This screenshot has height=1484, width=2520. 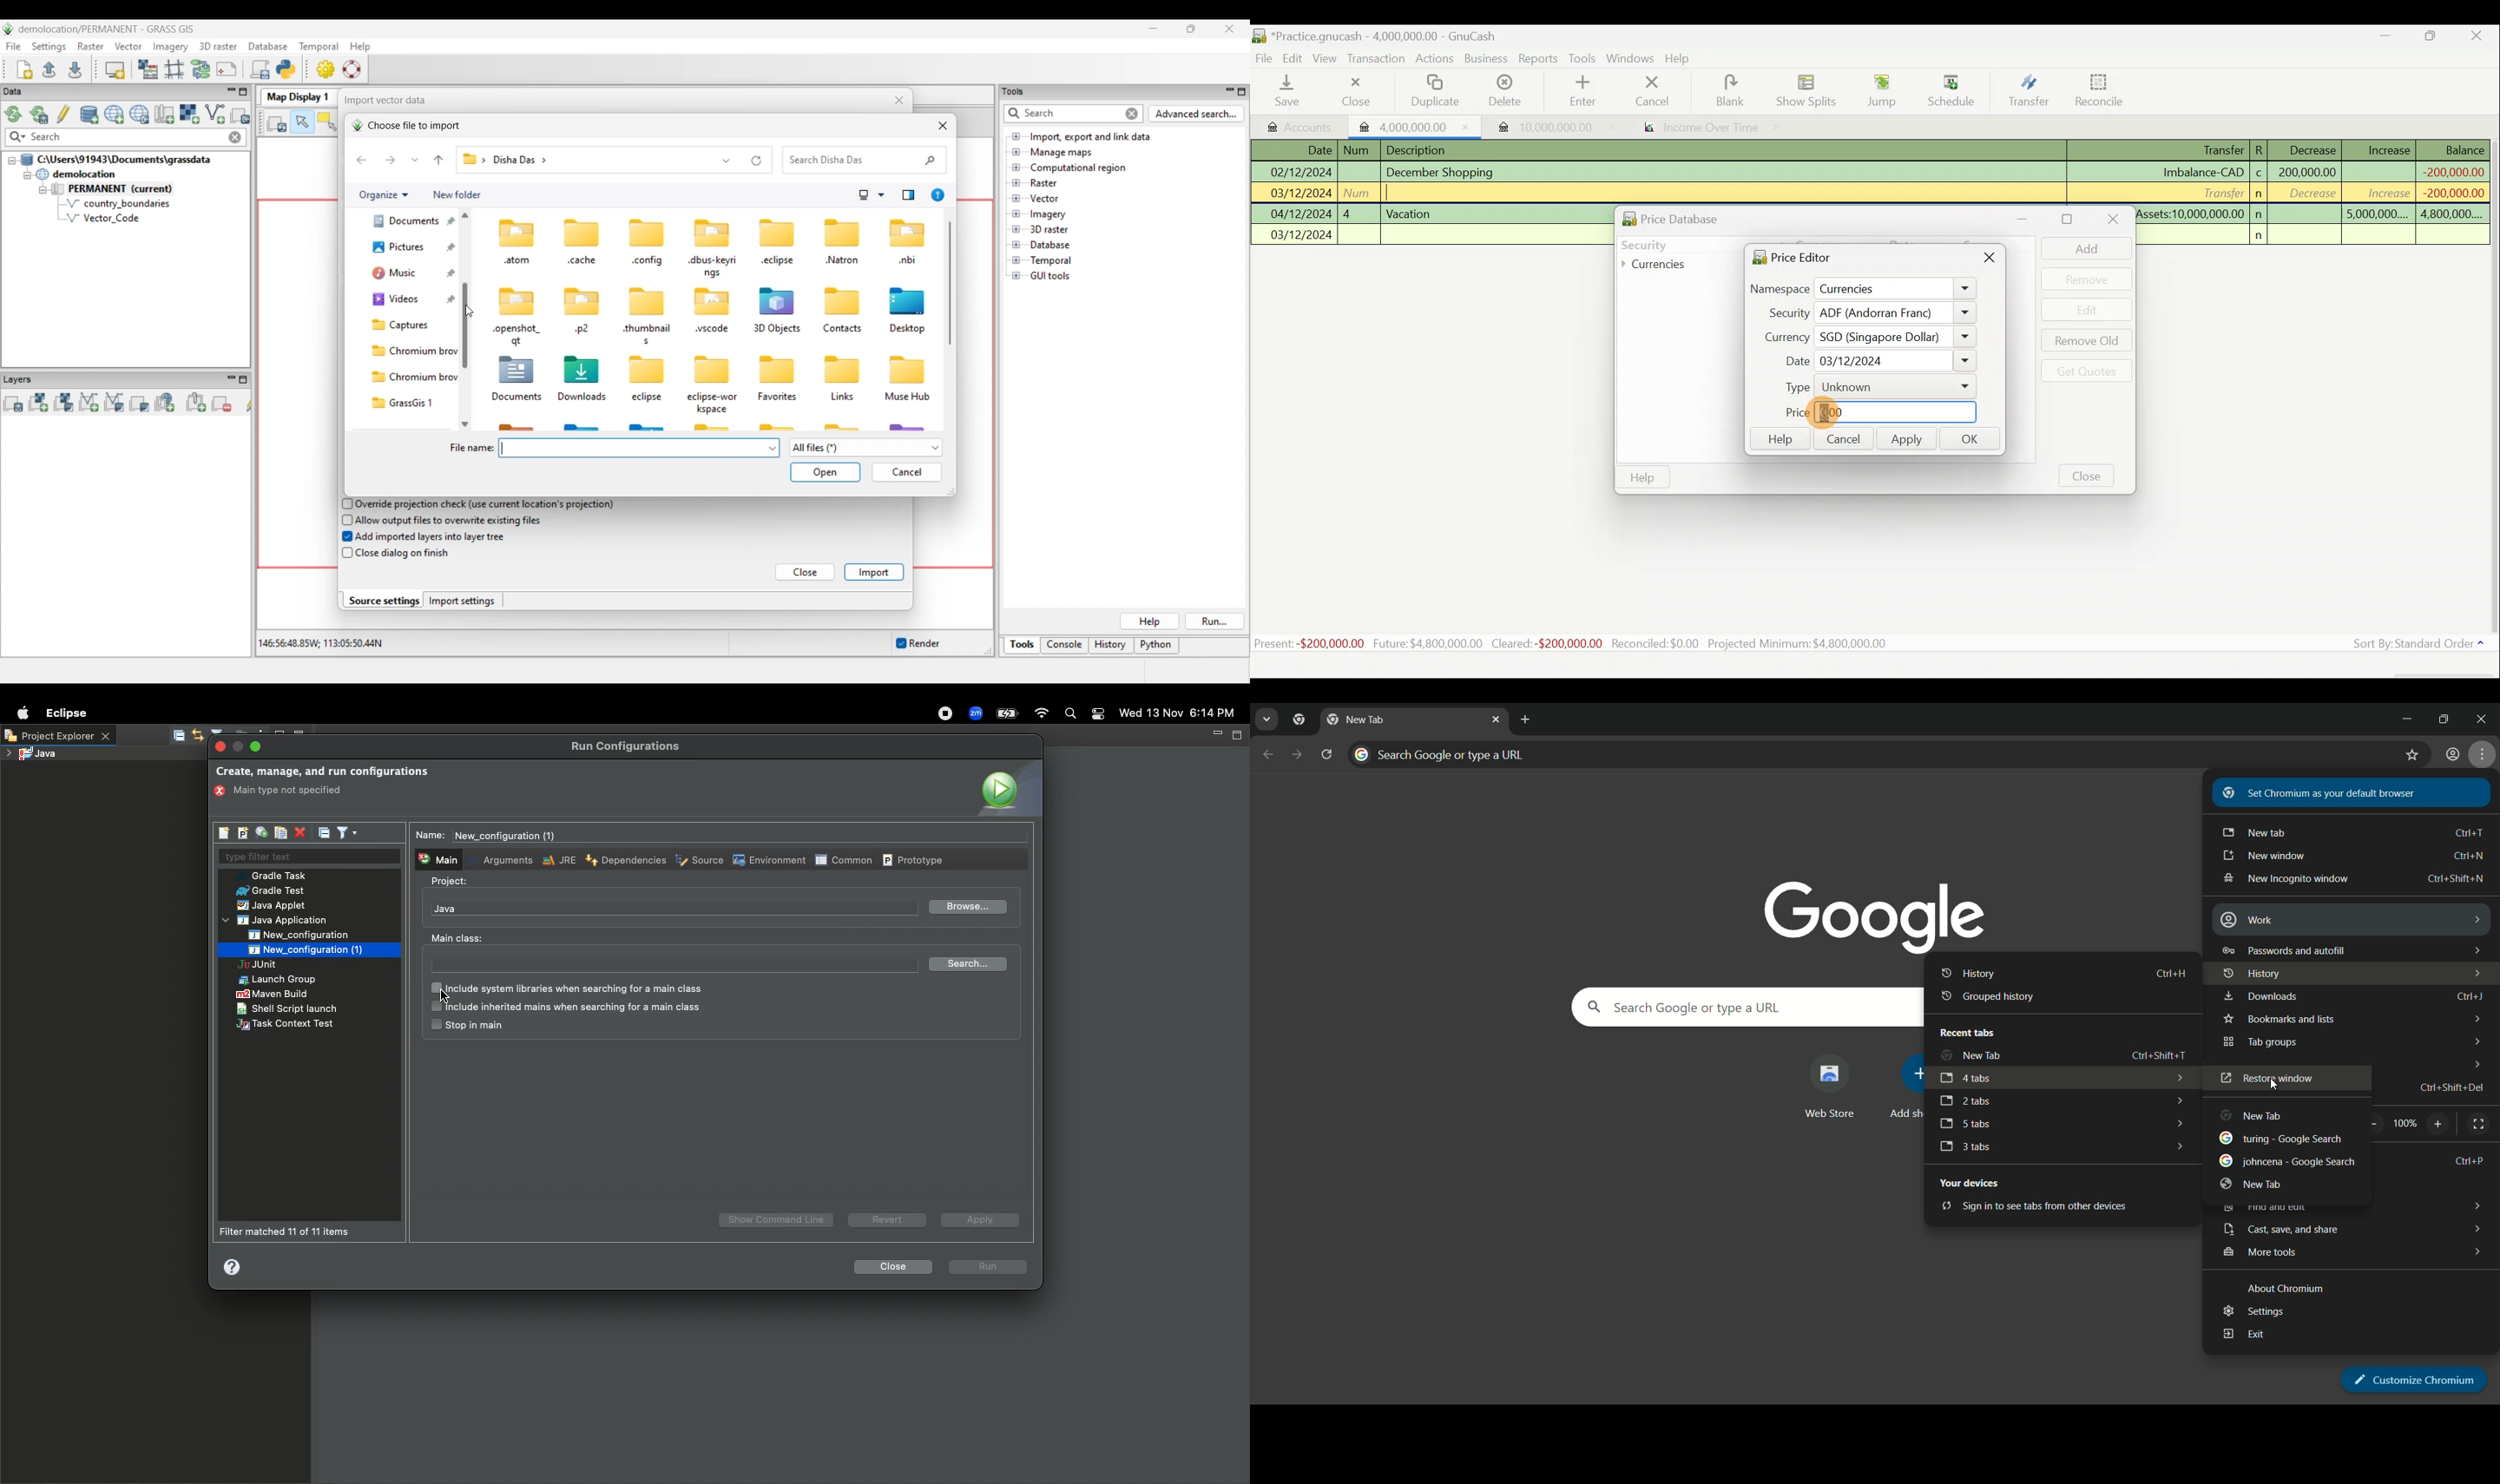 What do you see at coordinates (1359, 150) in the screenshot?
I see `num` at bounding box center [1359, 150].